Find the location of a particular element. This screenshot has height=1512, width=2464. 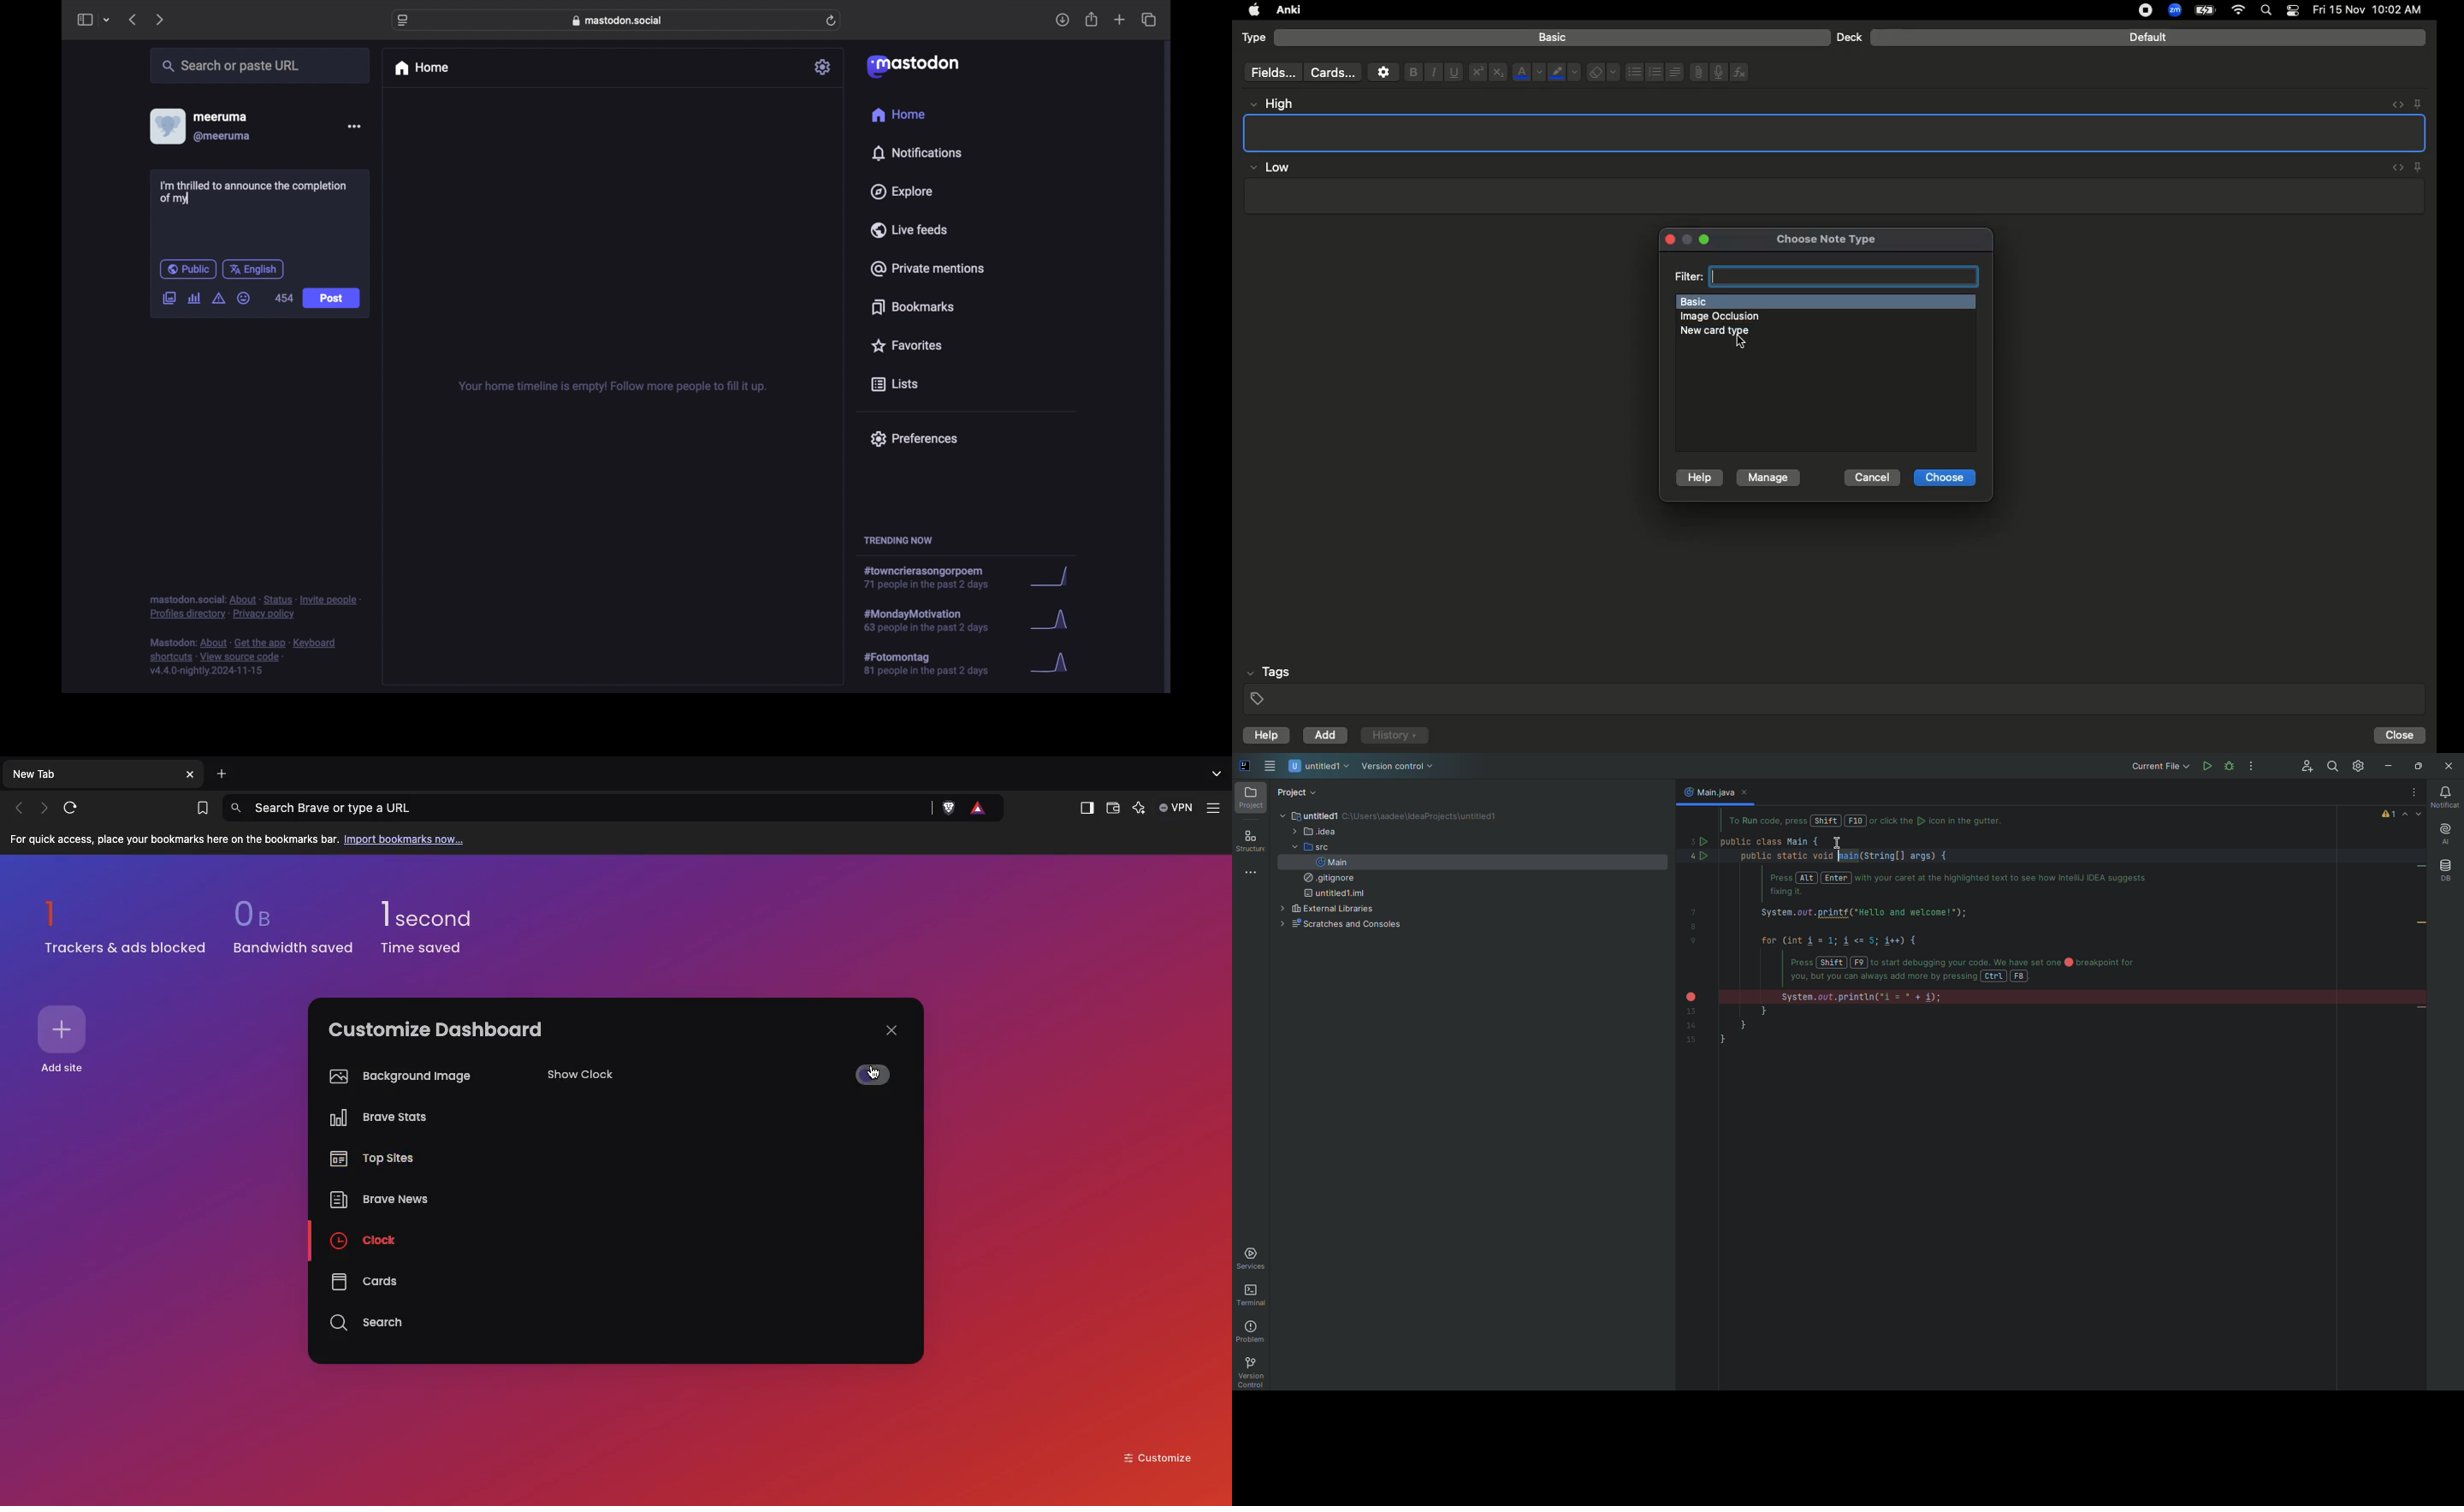

Fields is located at coordinates (1270, 72).